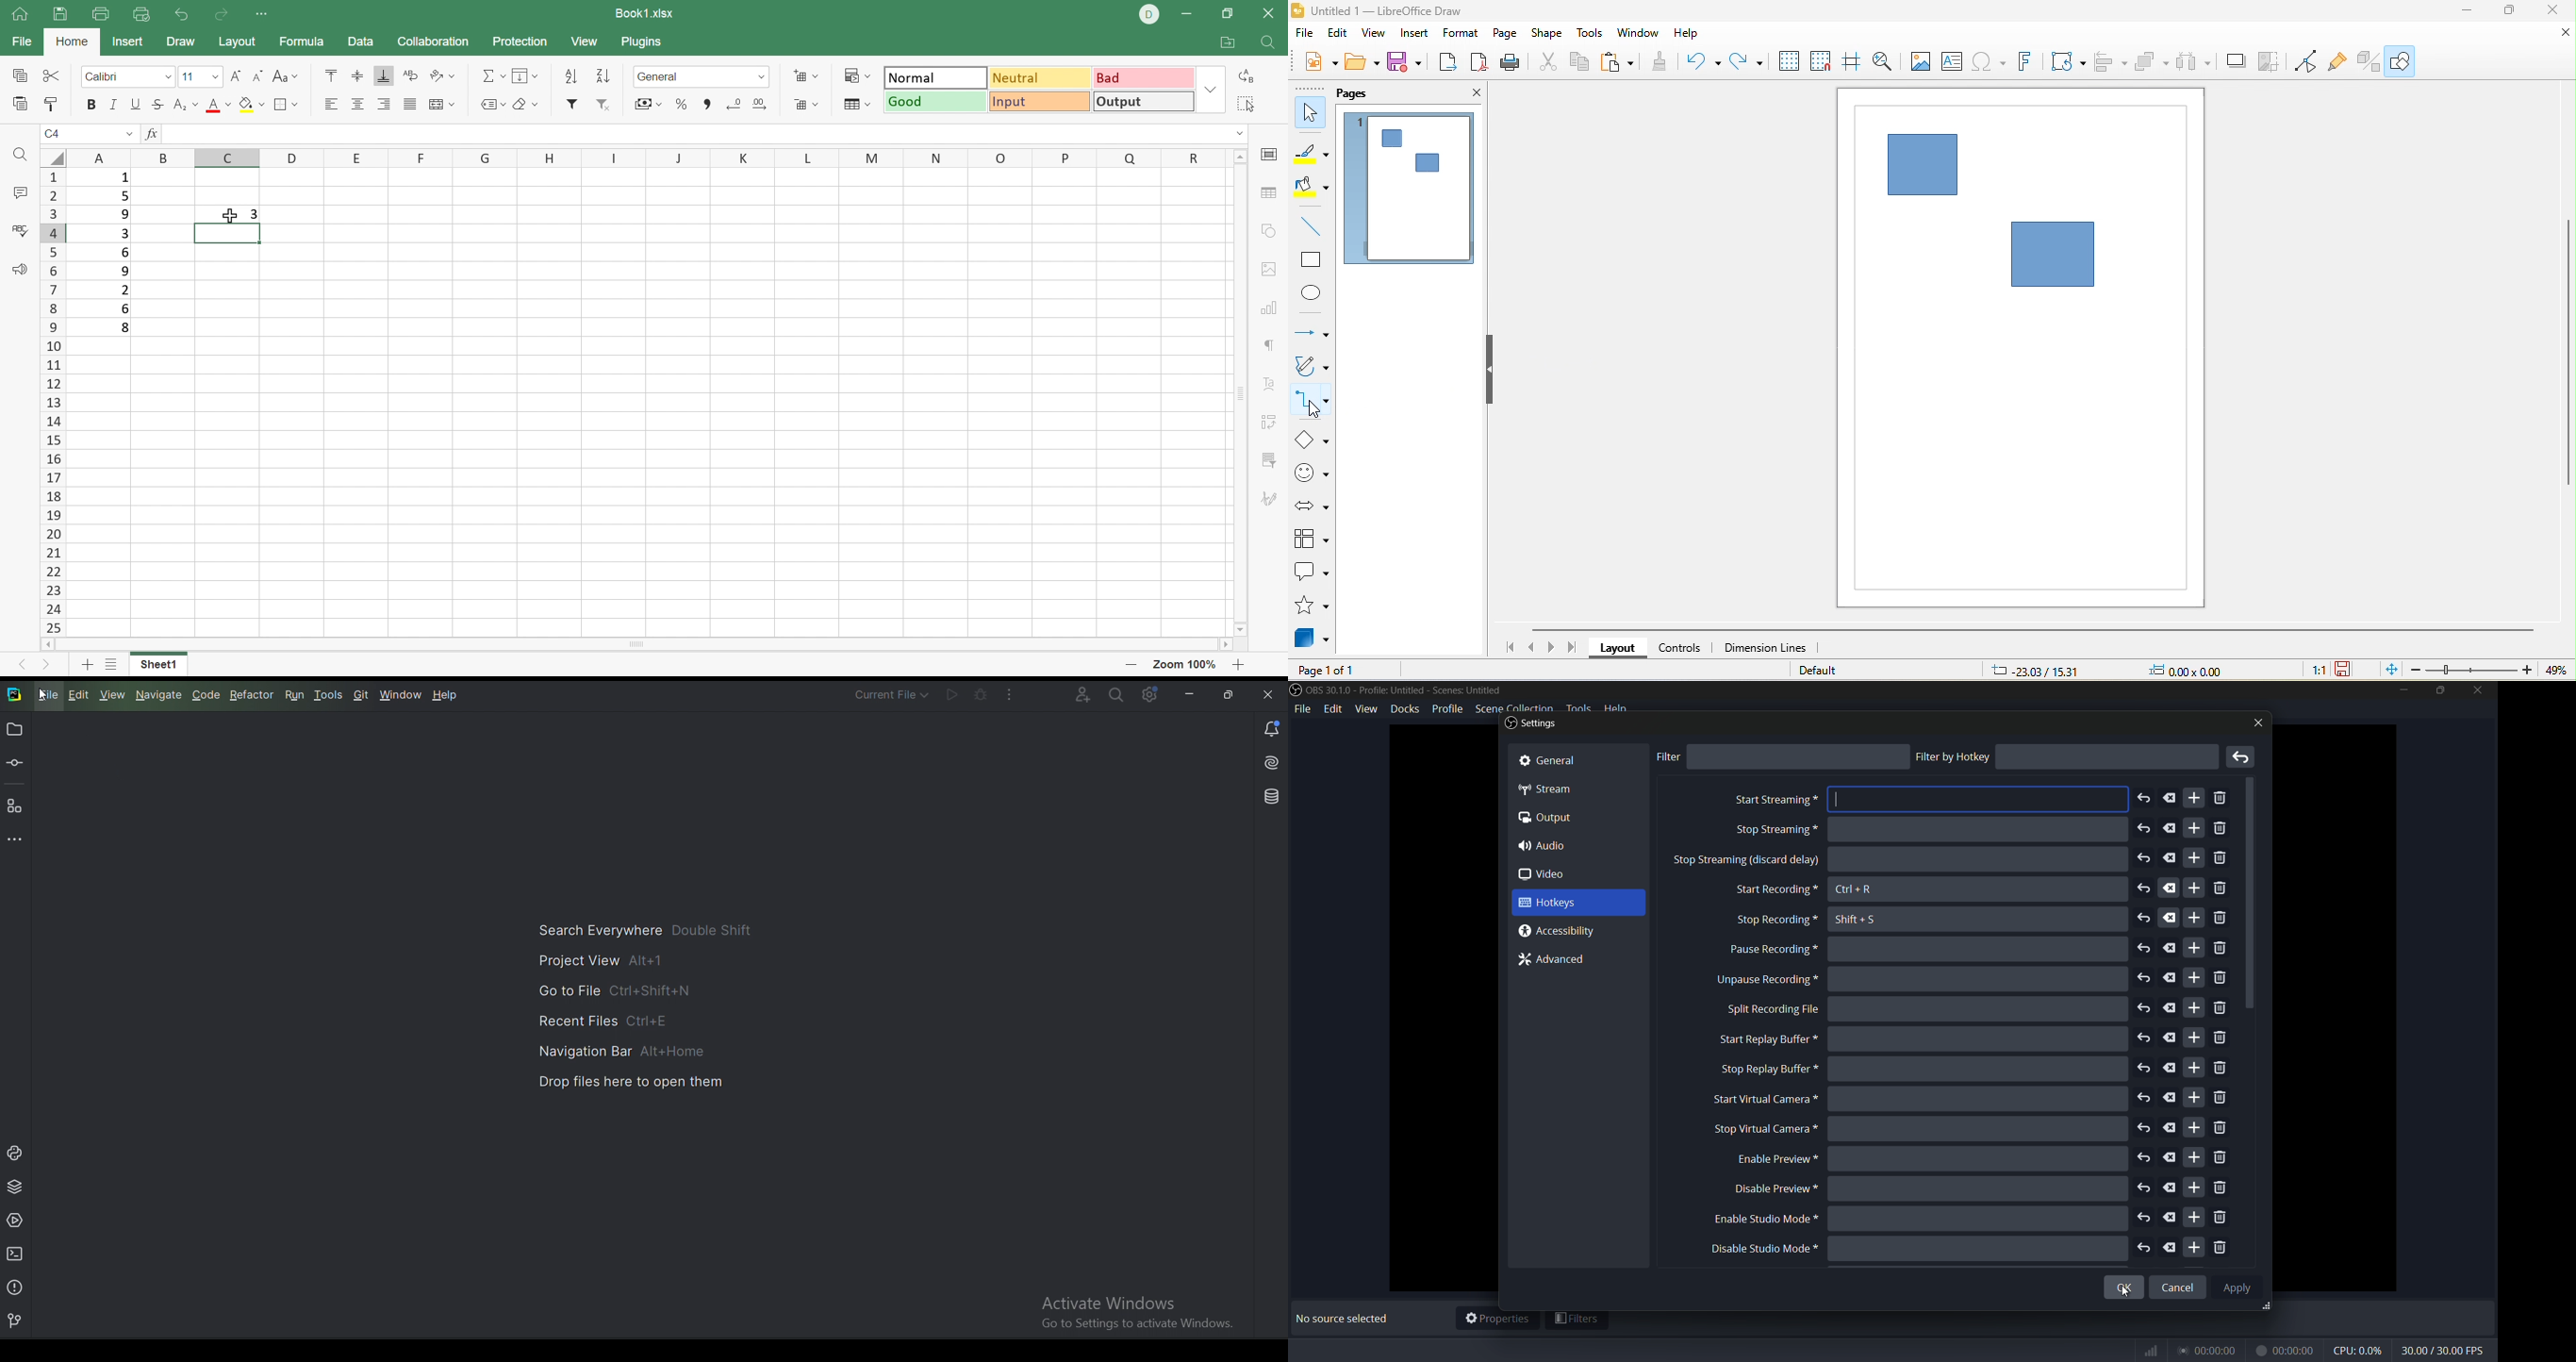 This screenshot has width=2576, height=1372. What do you see at coordinates (2193, 1037) in the screenshot?
I see `add more` at bounding box center [2193, 1037].